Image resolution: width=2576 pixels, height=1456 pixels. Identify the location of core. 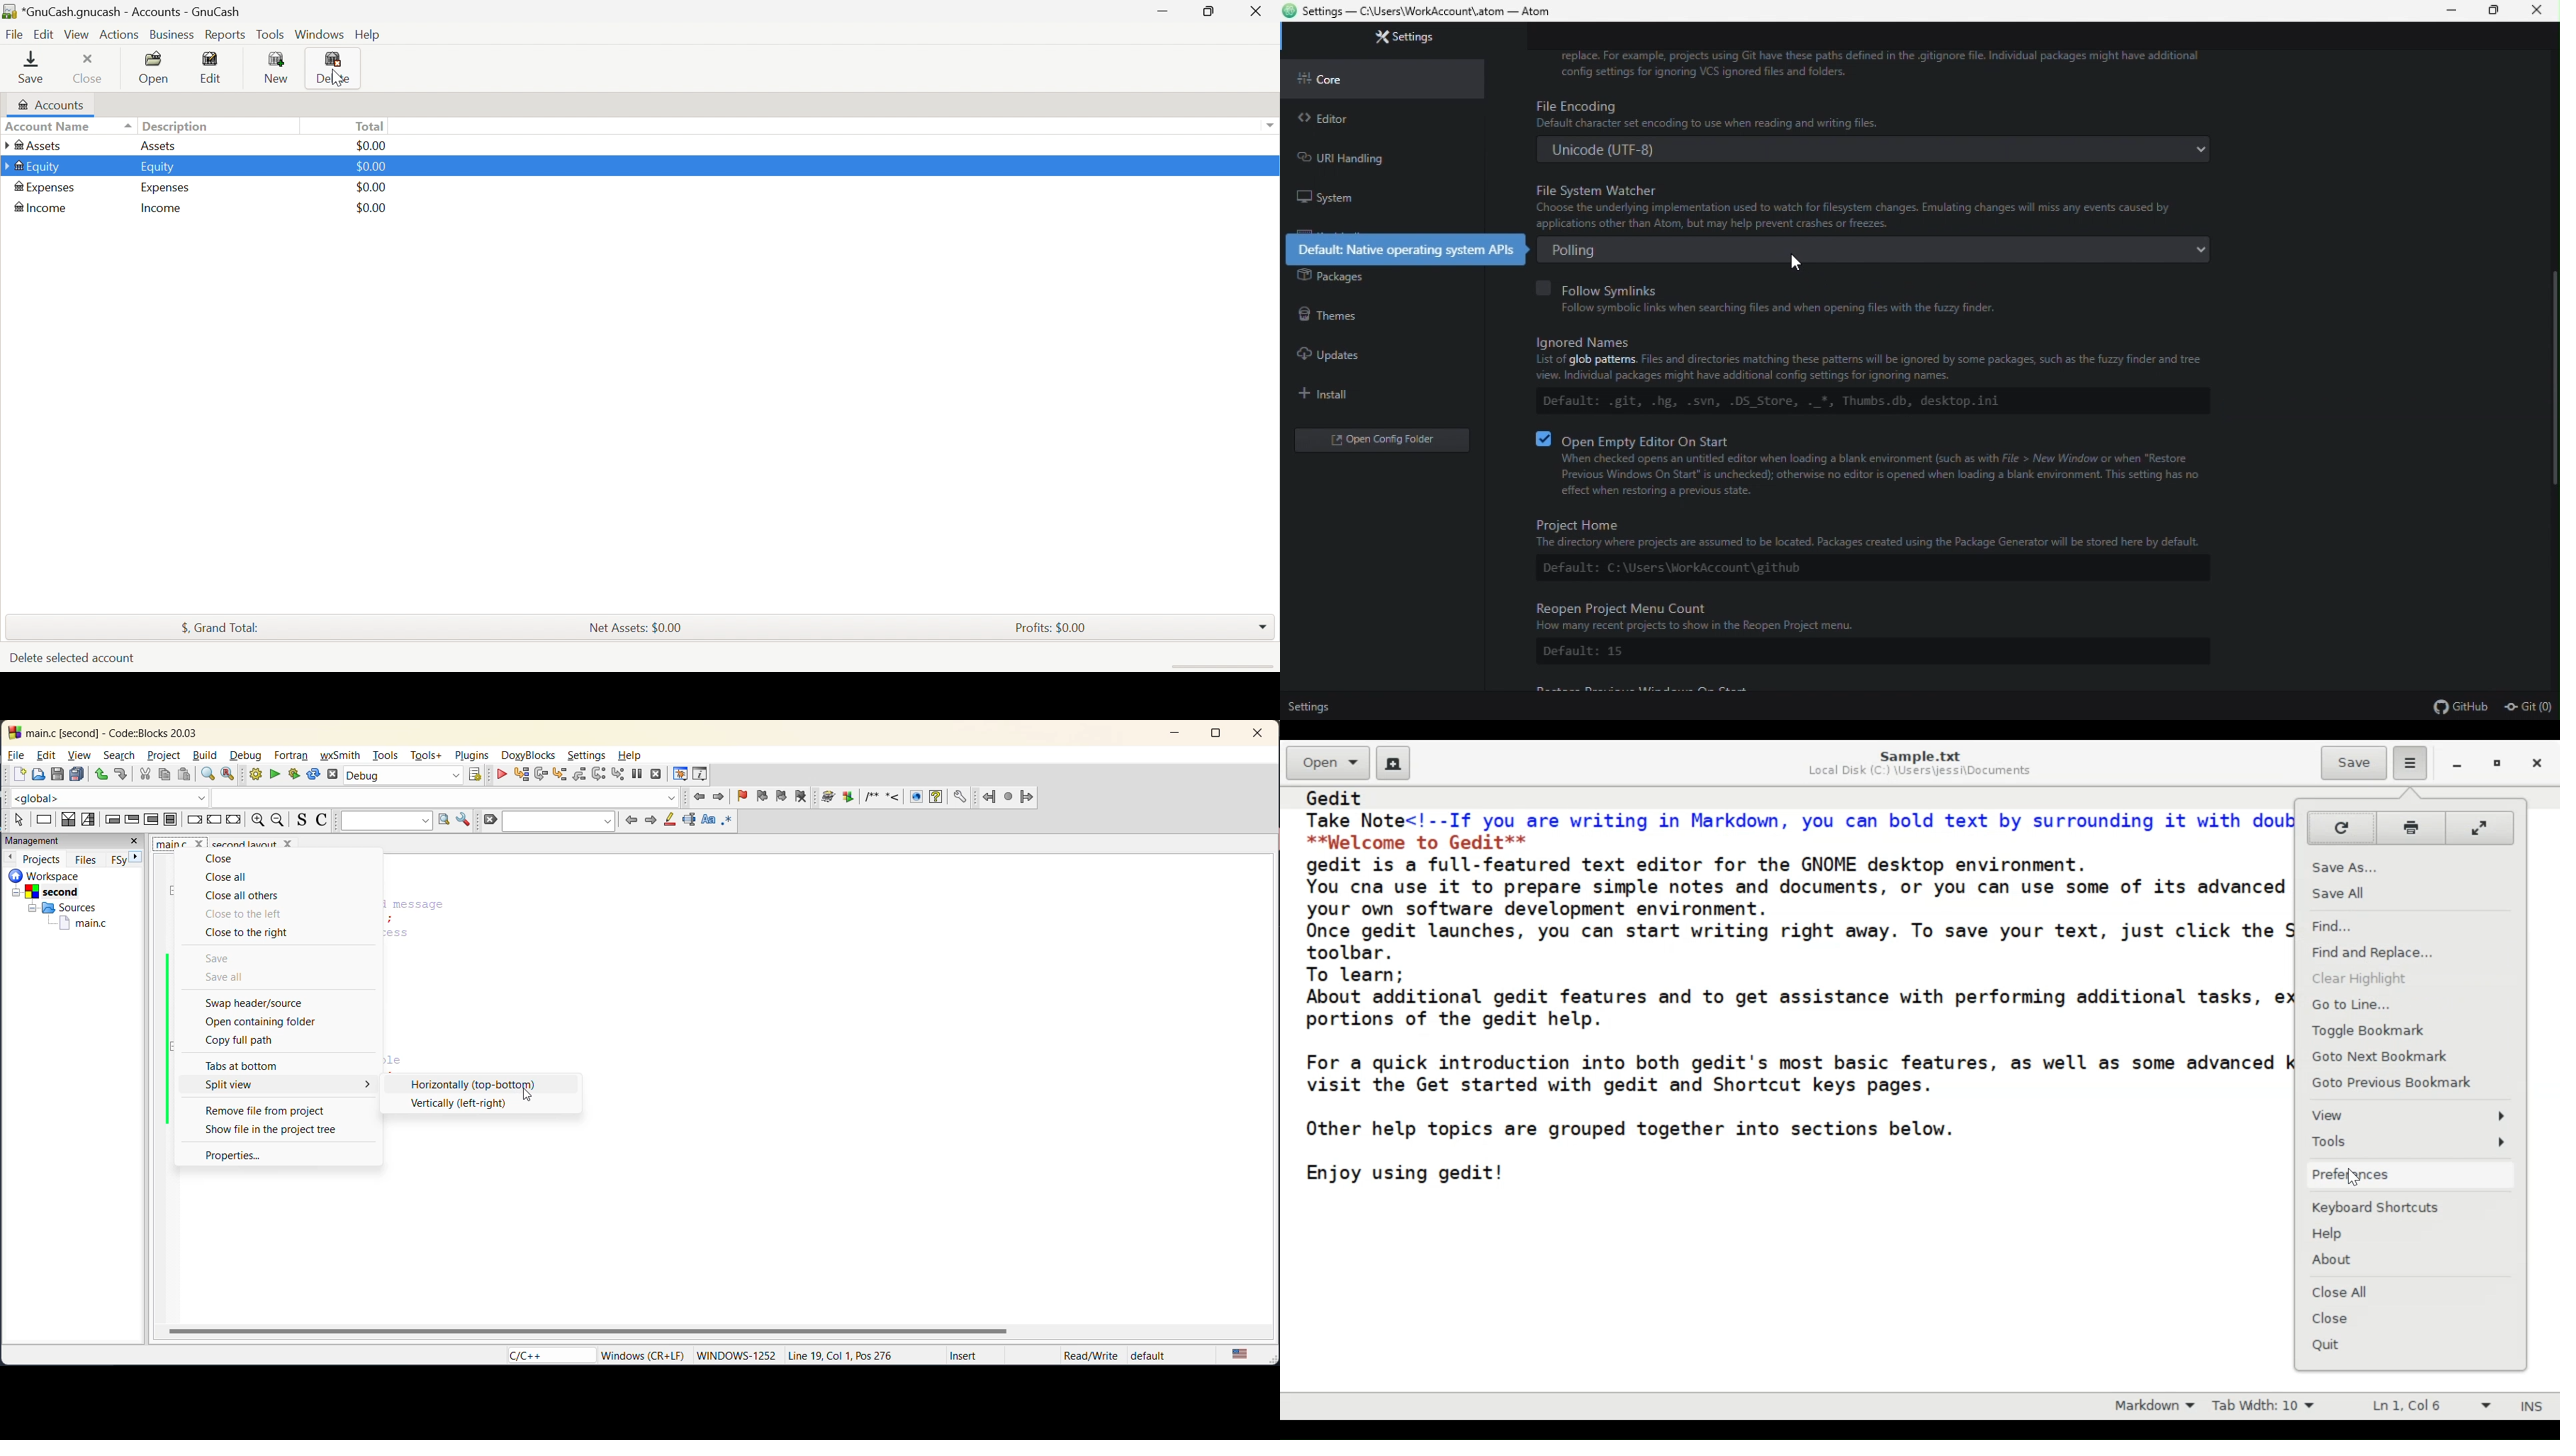
(1383, 77).